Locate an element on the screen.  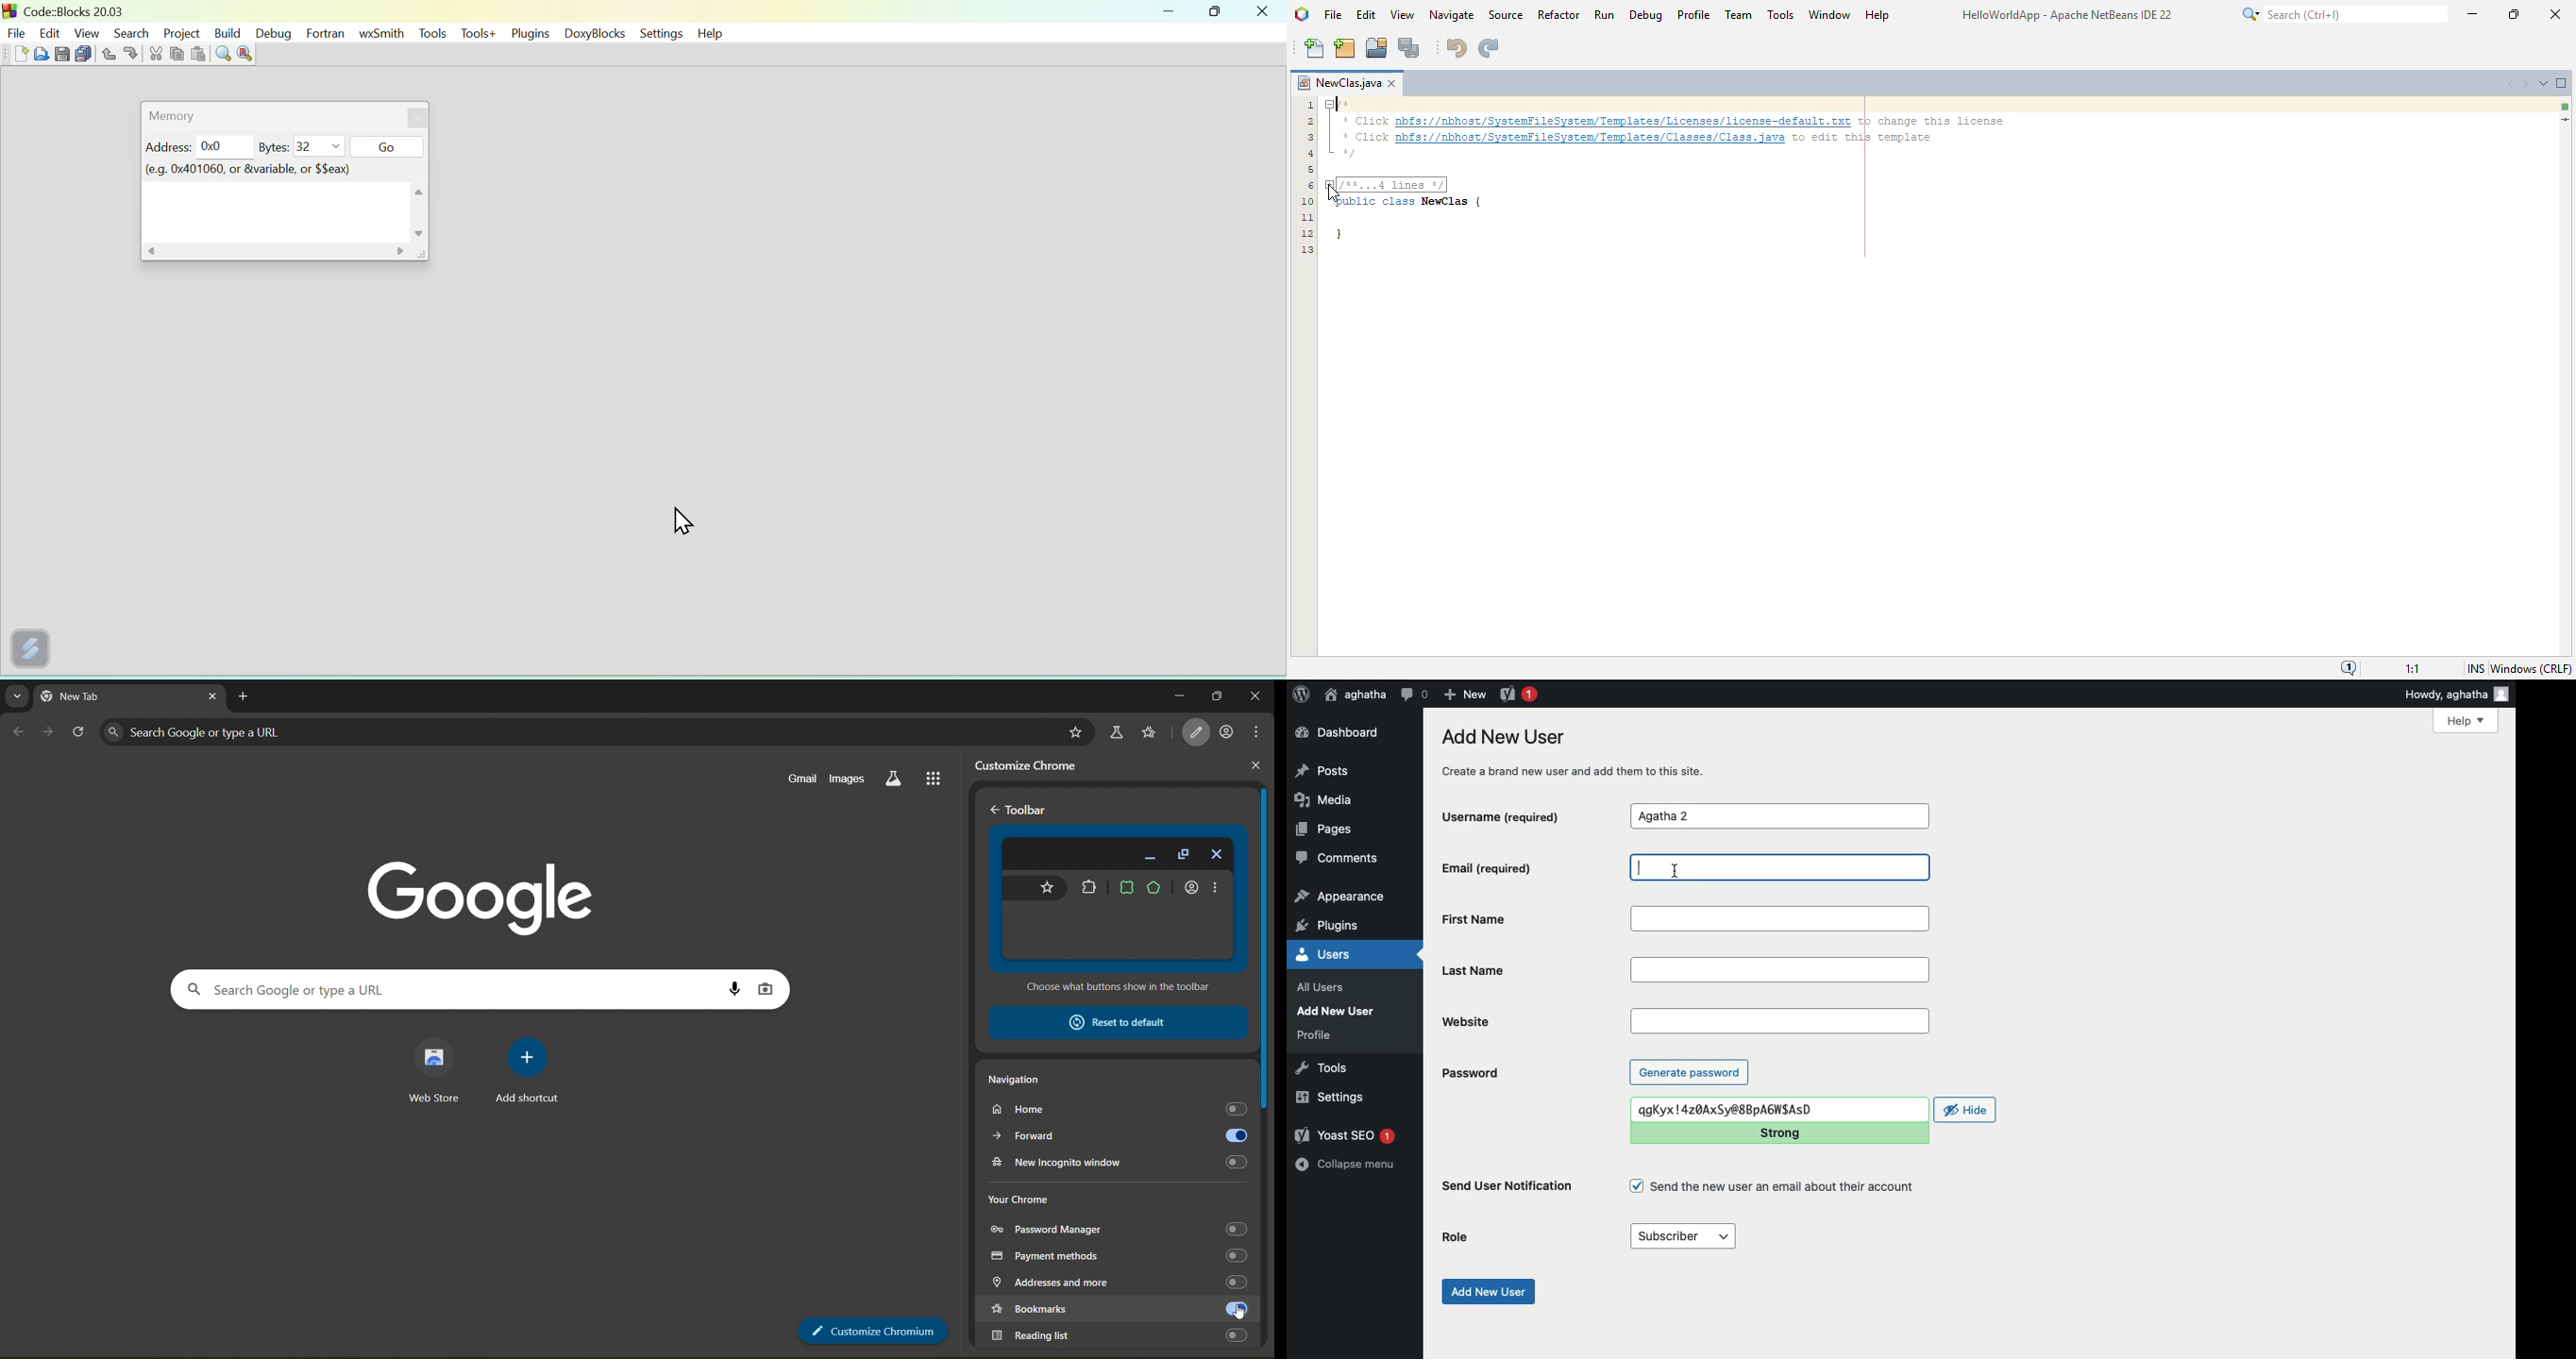
google apps is located at coordinates (939, 778).